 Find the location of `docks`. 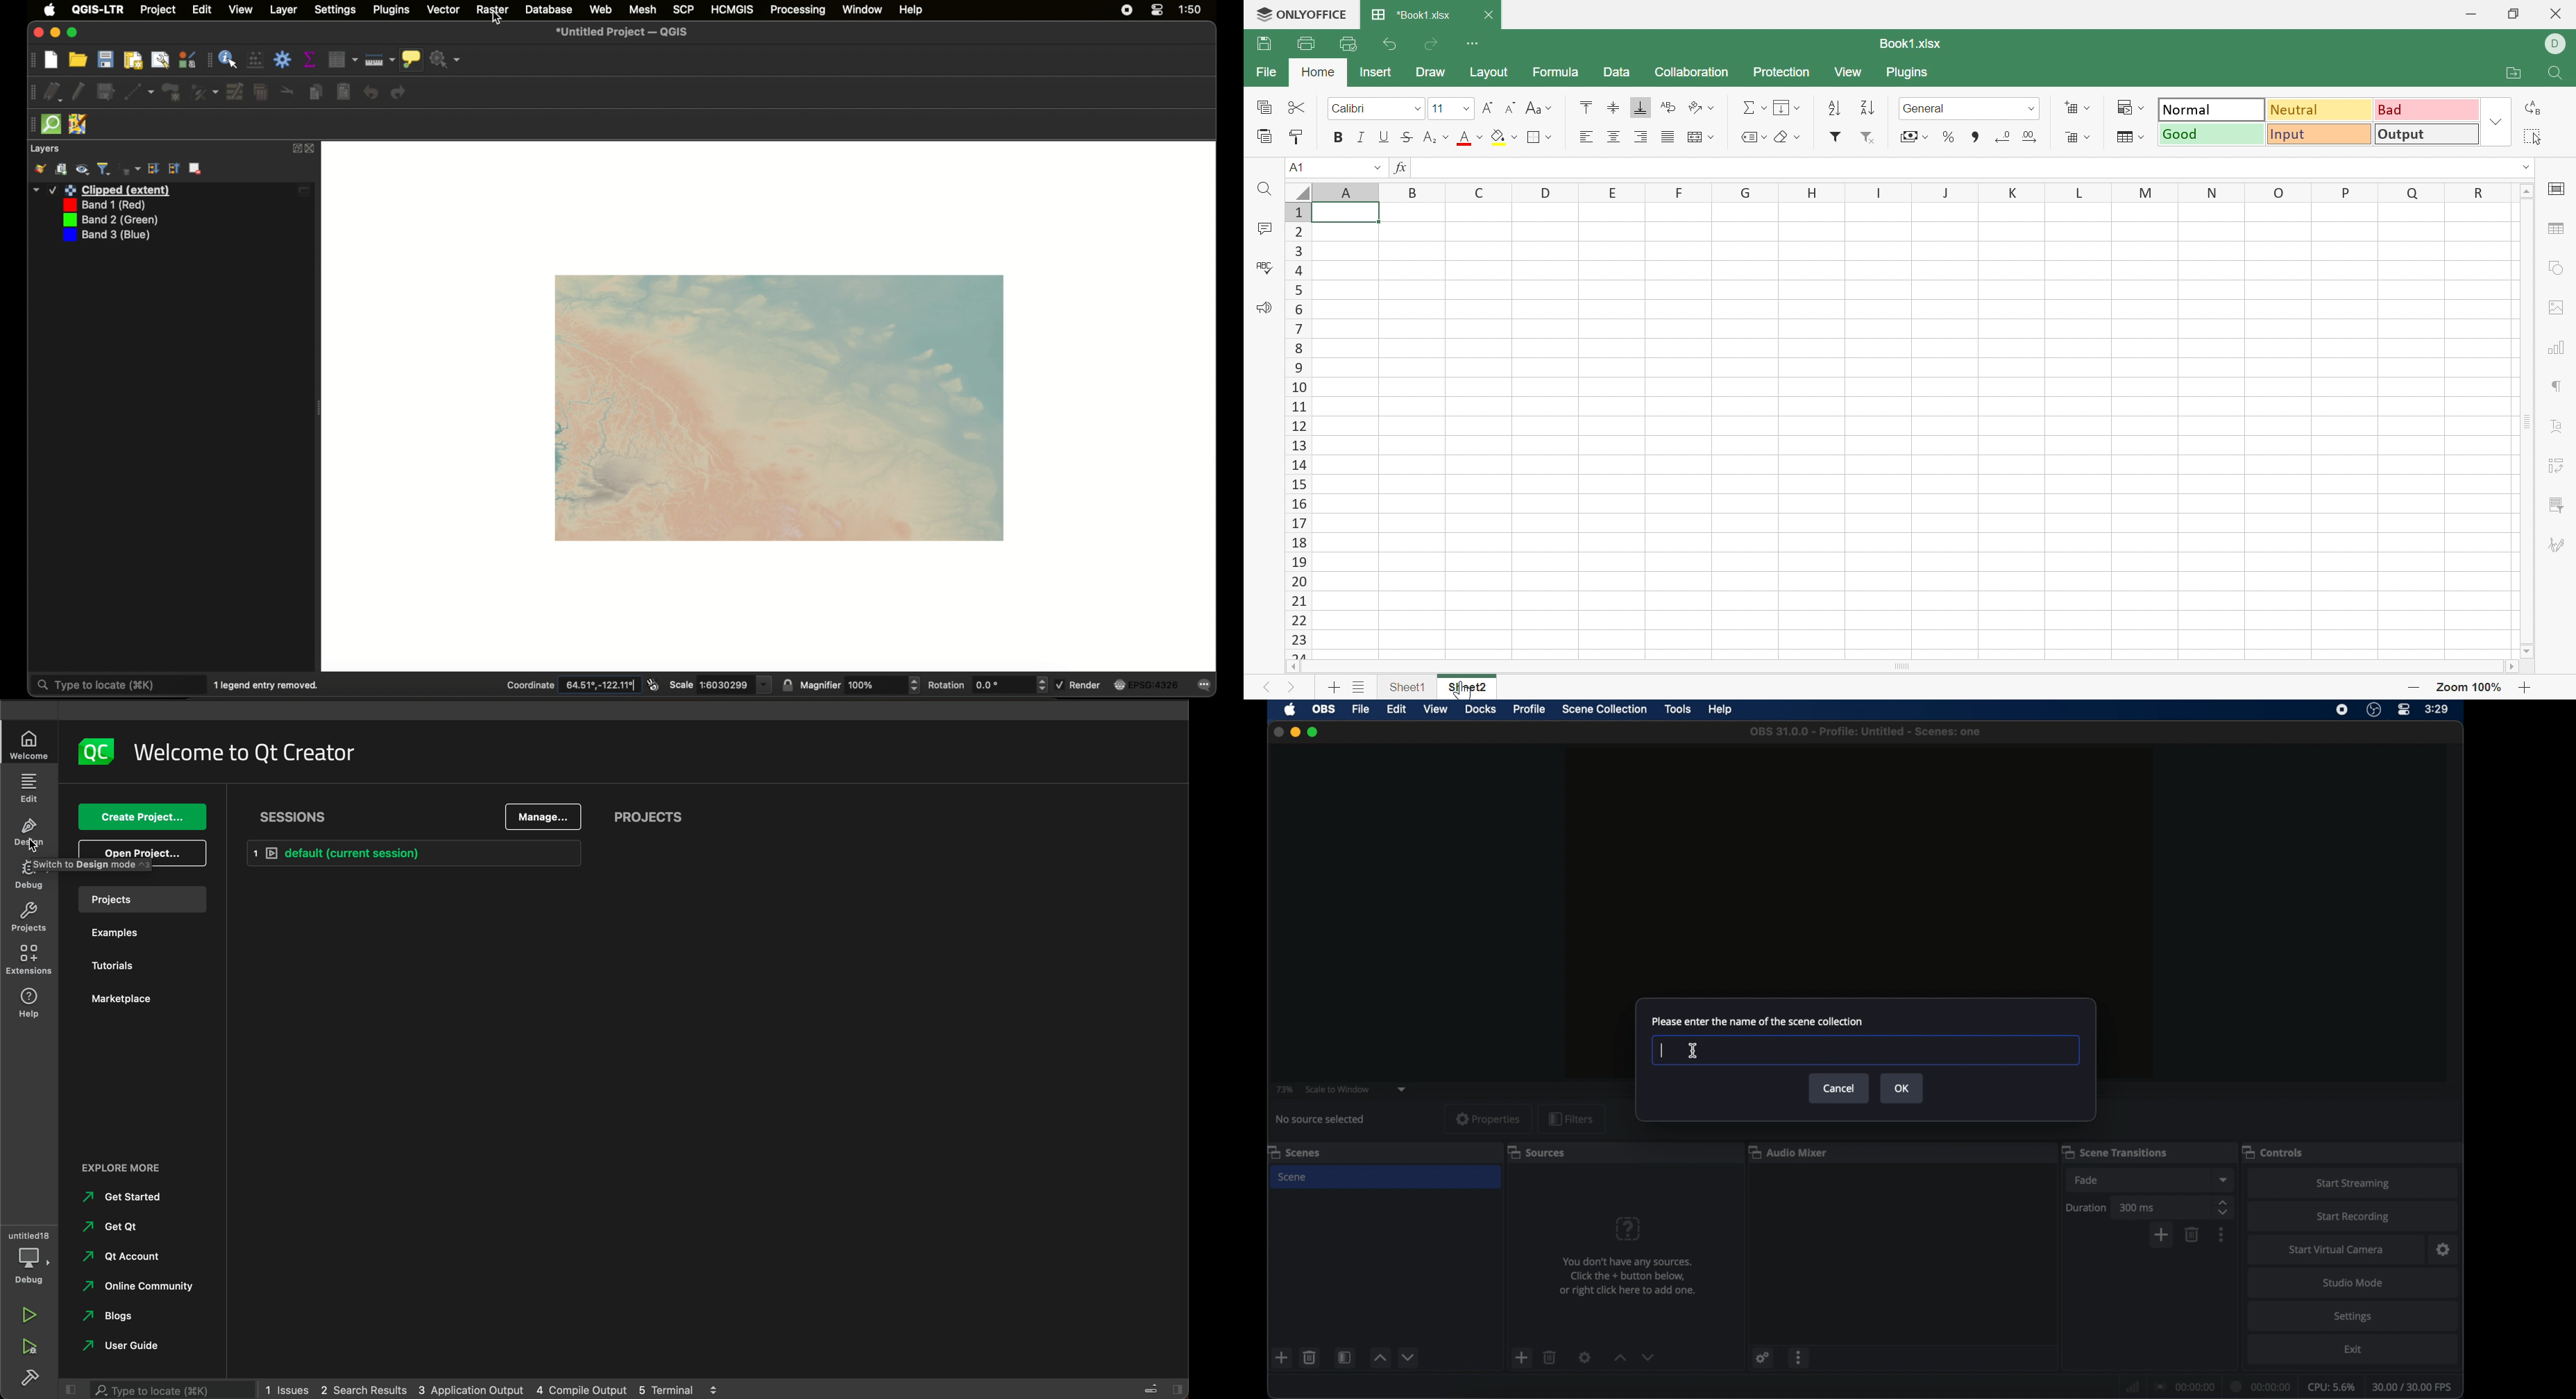

docks is located at coordinates (1481, 709).